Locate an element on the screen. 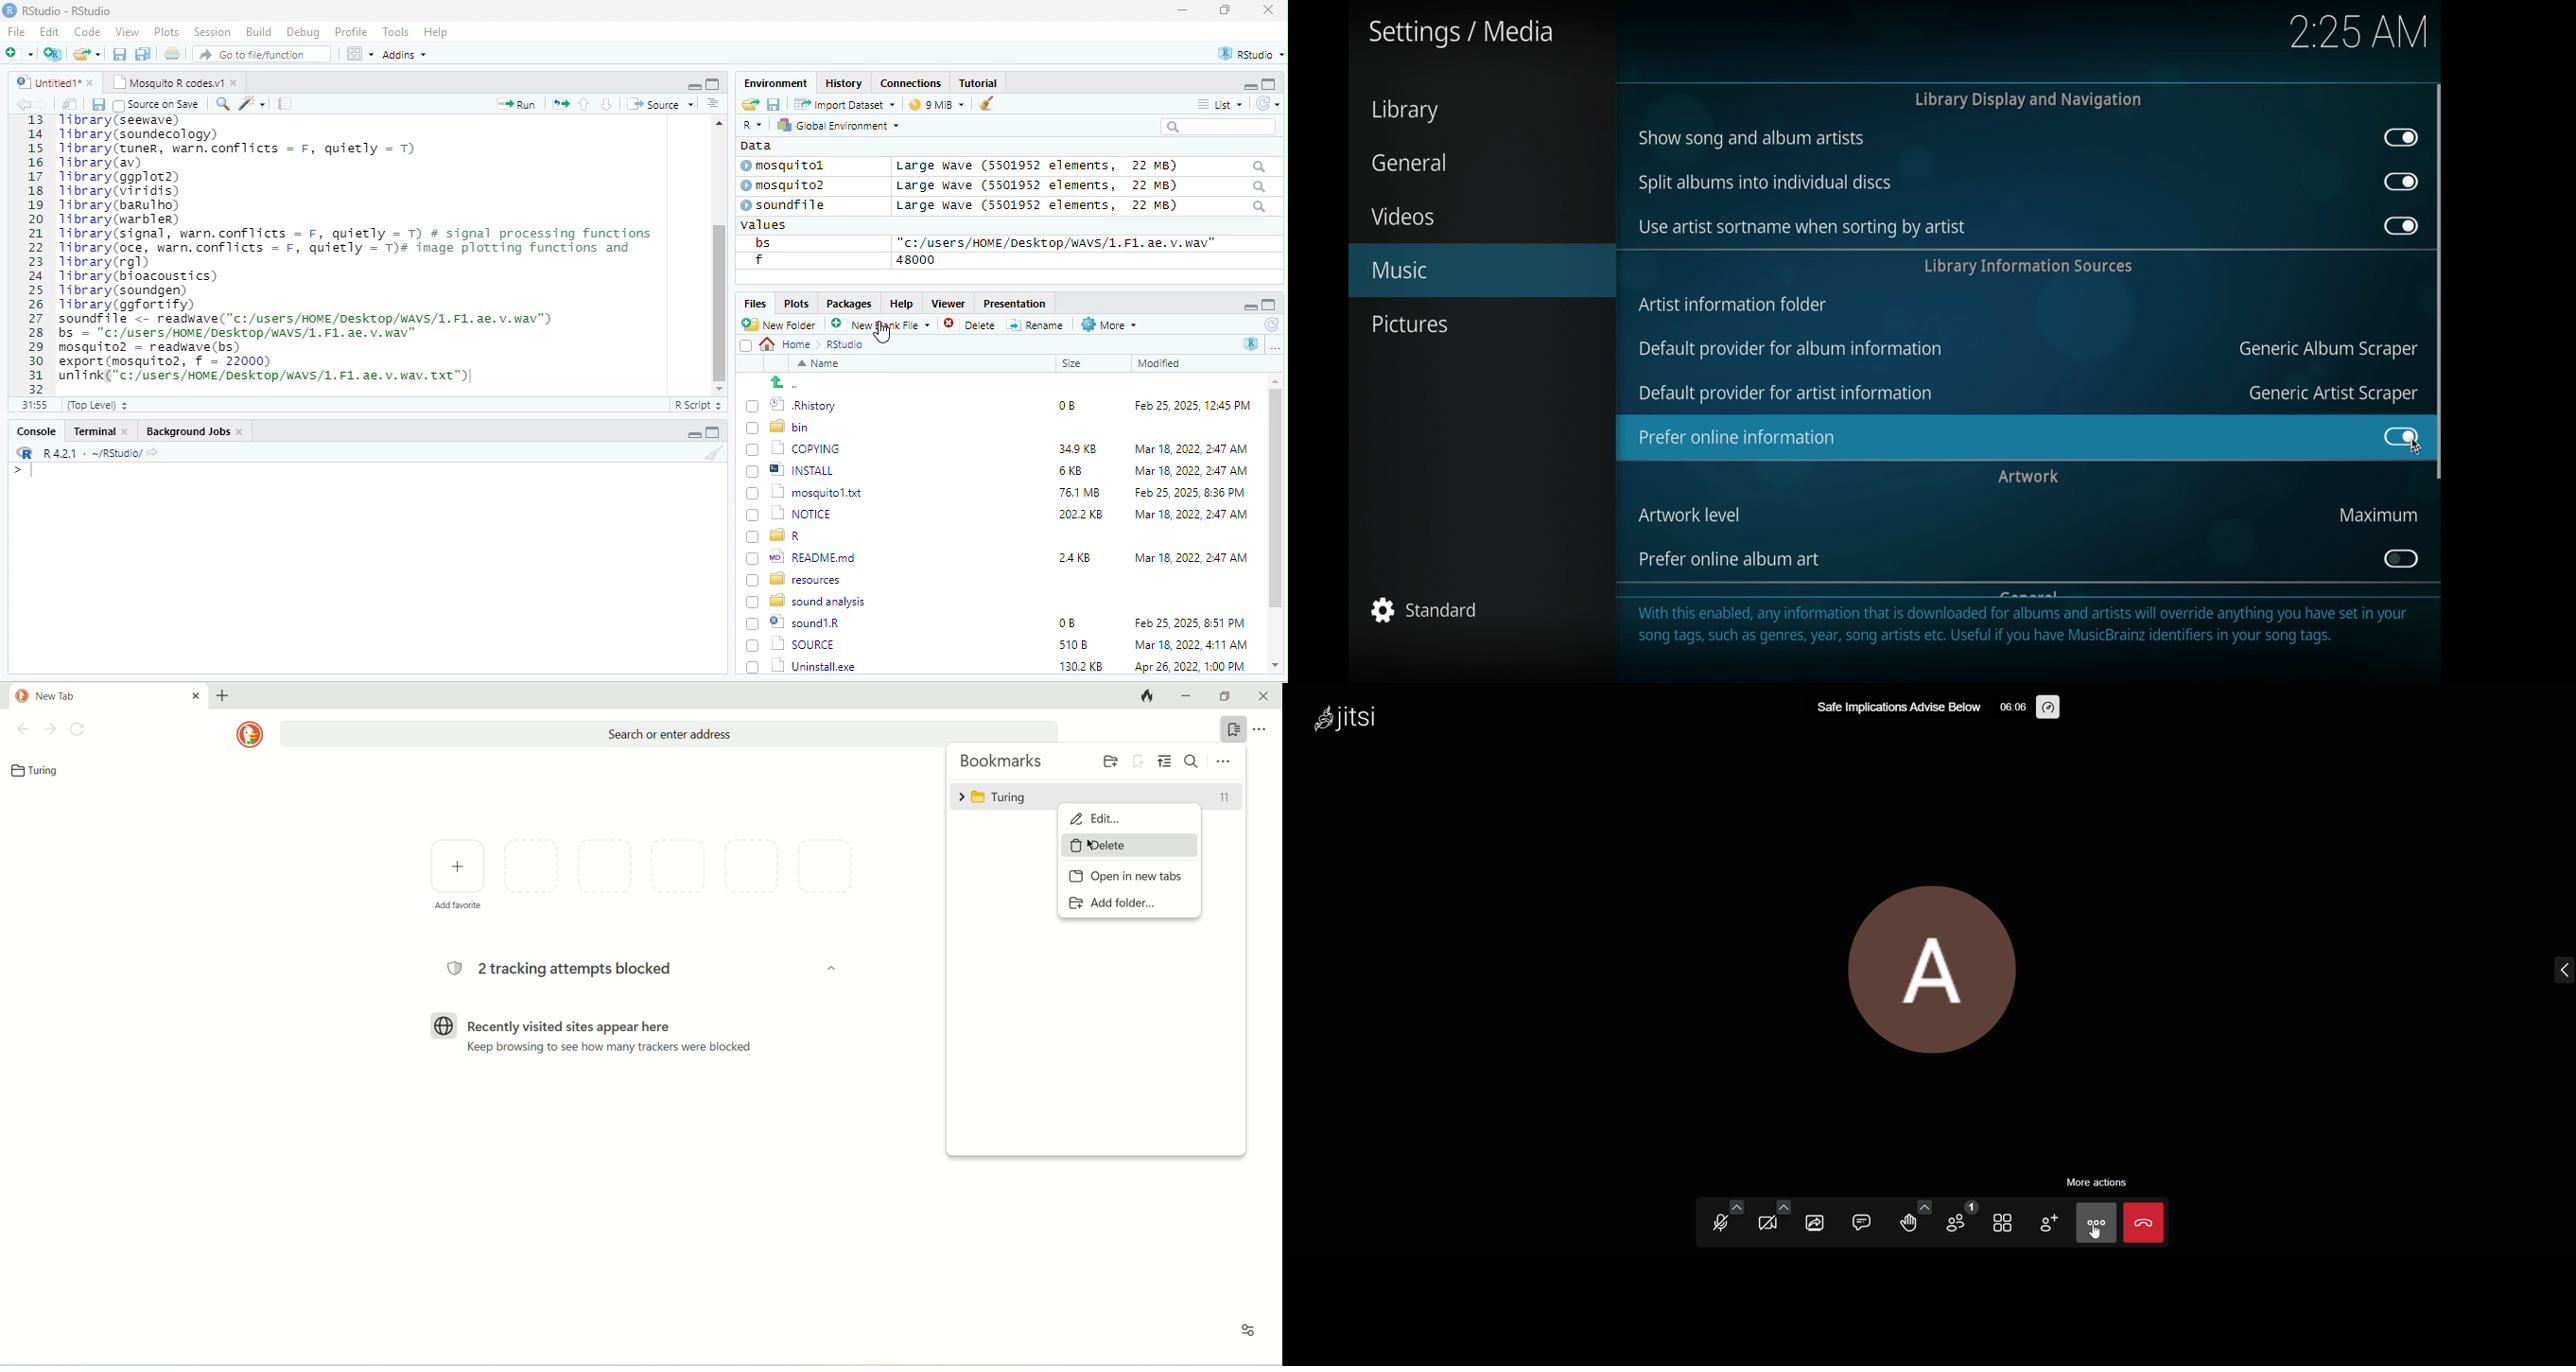  Packages is located at coordinates (852, 303).